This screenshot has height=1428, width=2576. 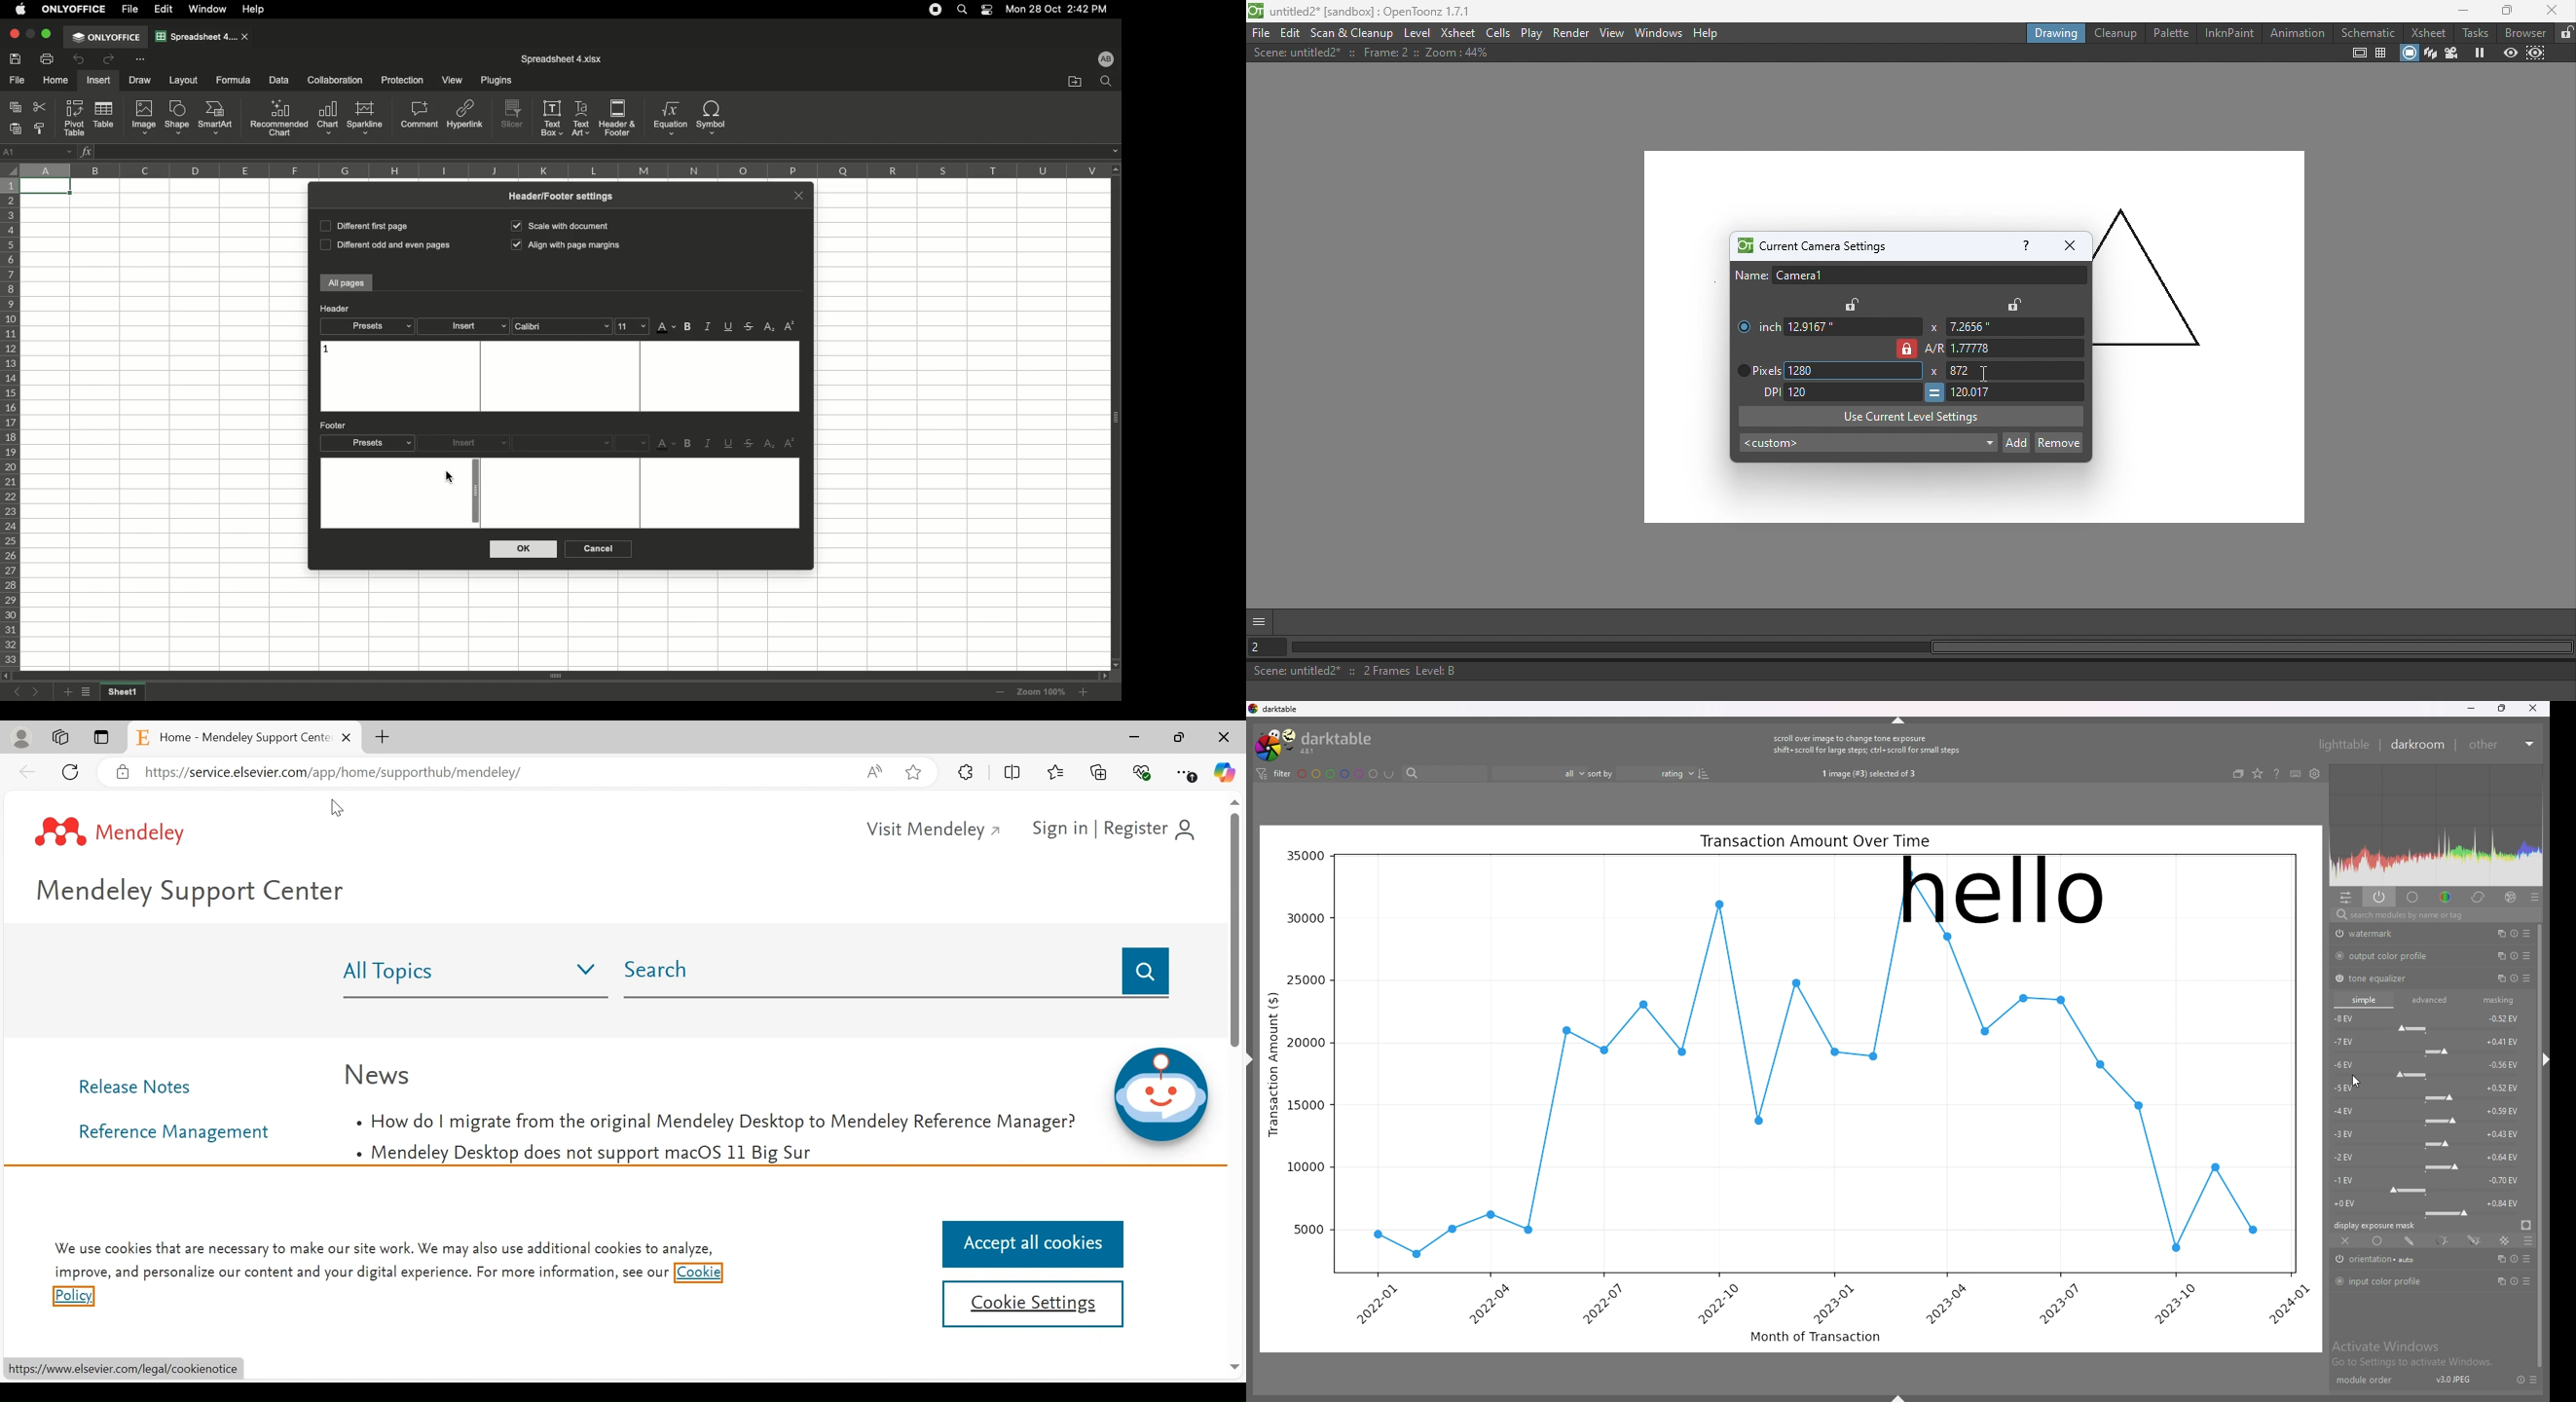 What do you see at coordinates (467, 443) in the screenshot?
I see `Insert` at bounding box center [467, 443].